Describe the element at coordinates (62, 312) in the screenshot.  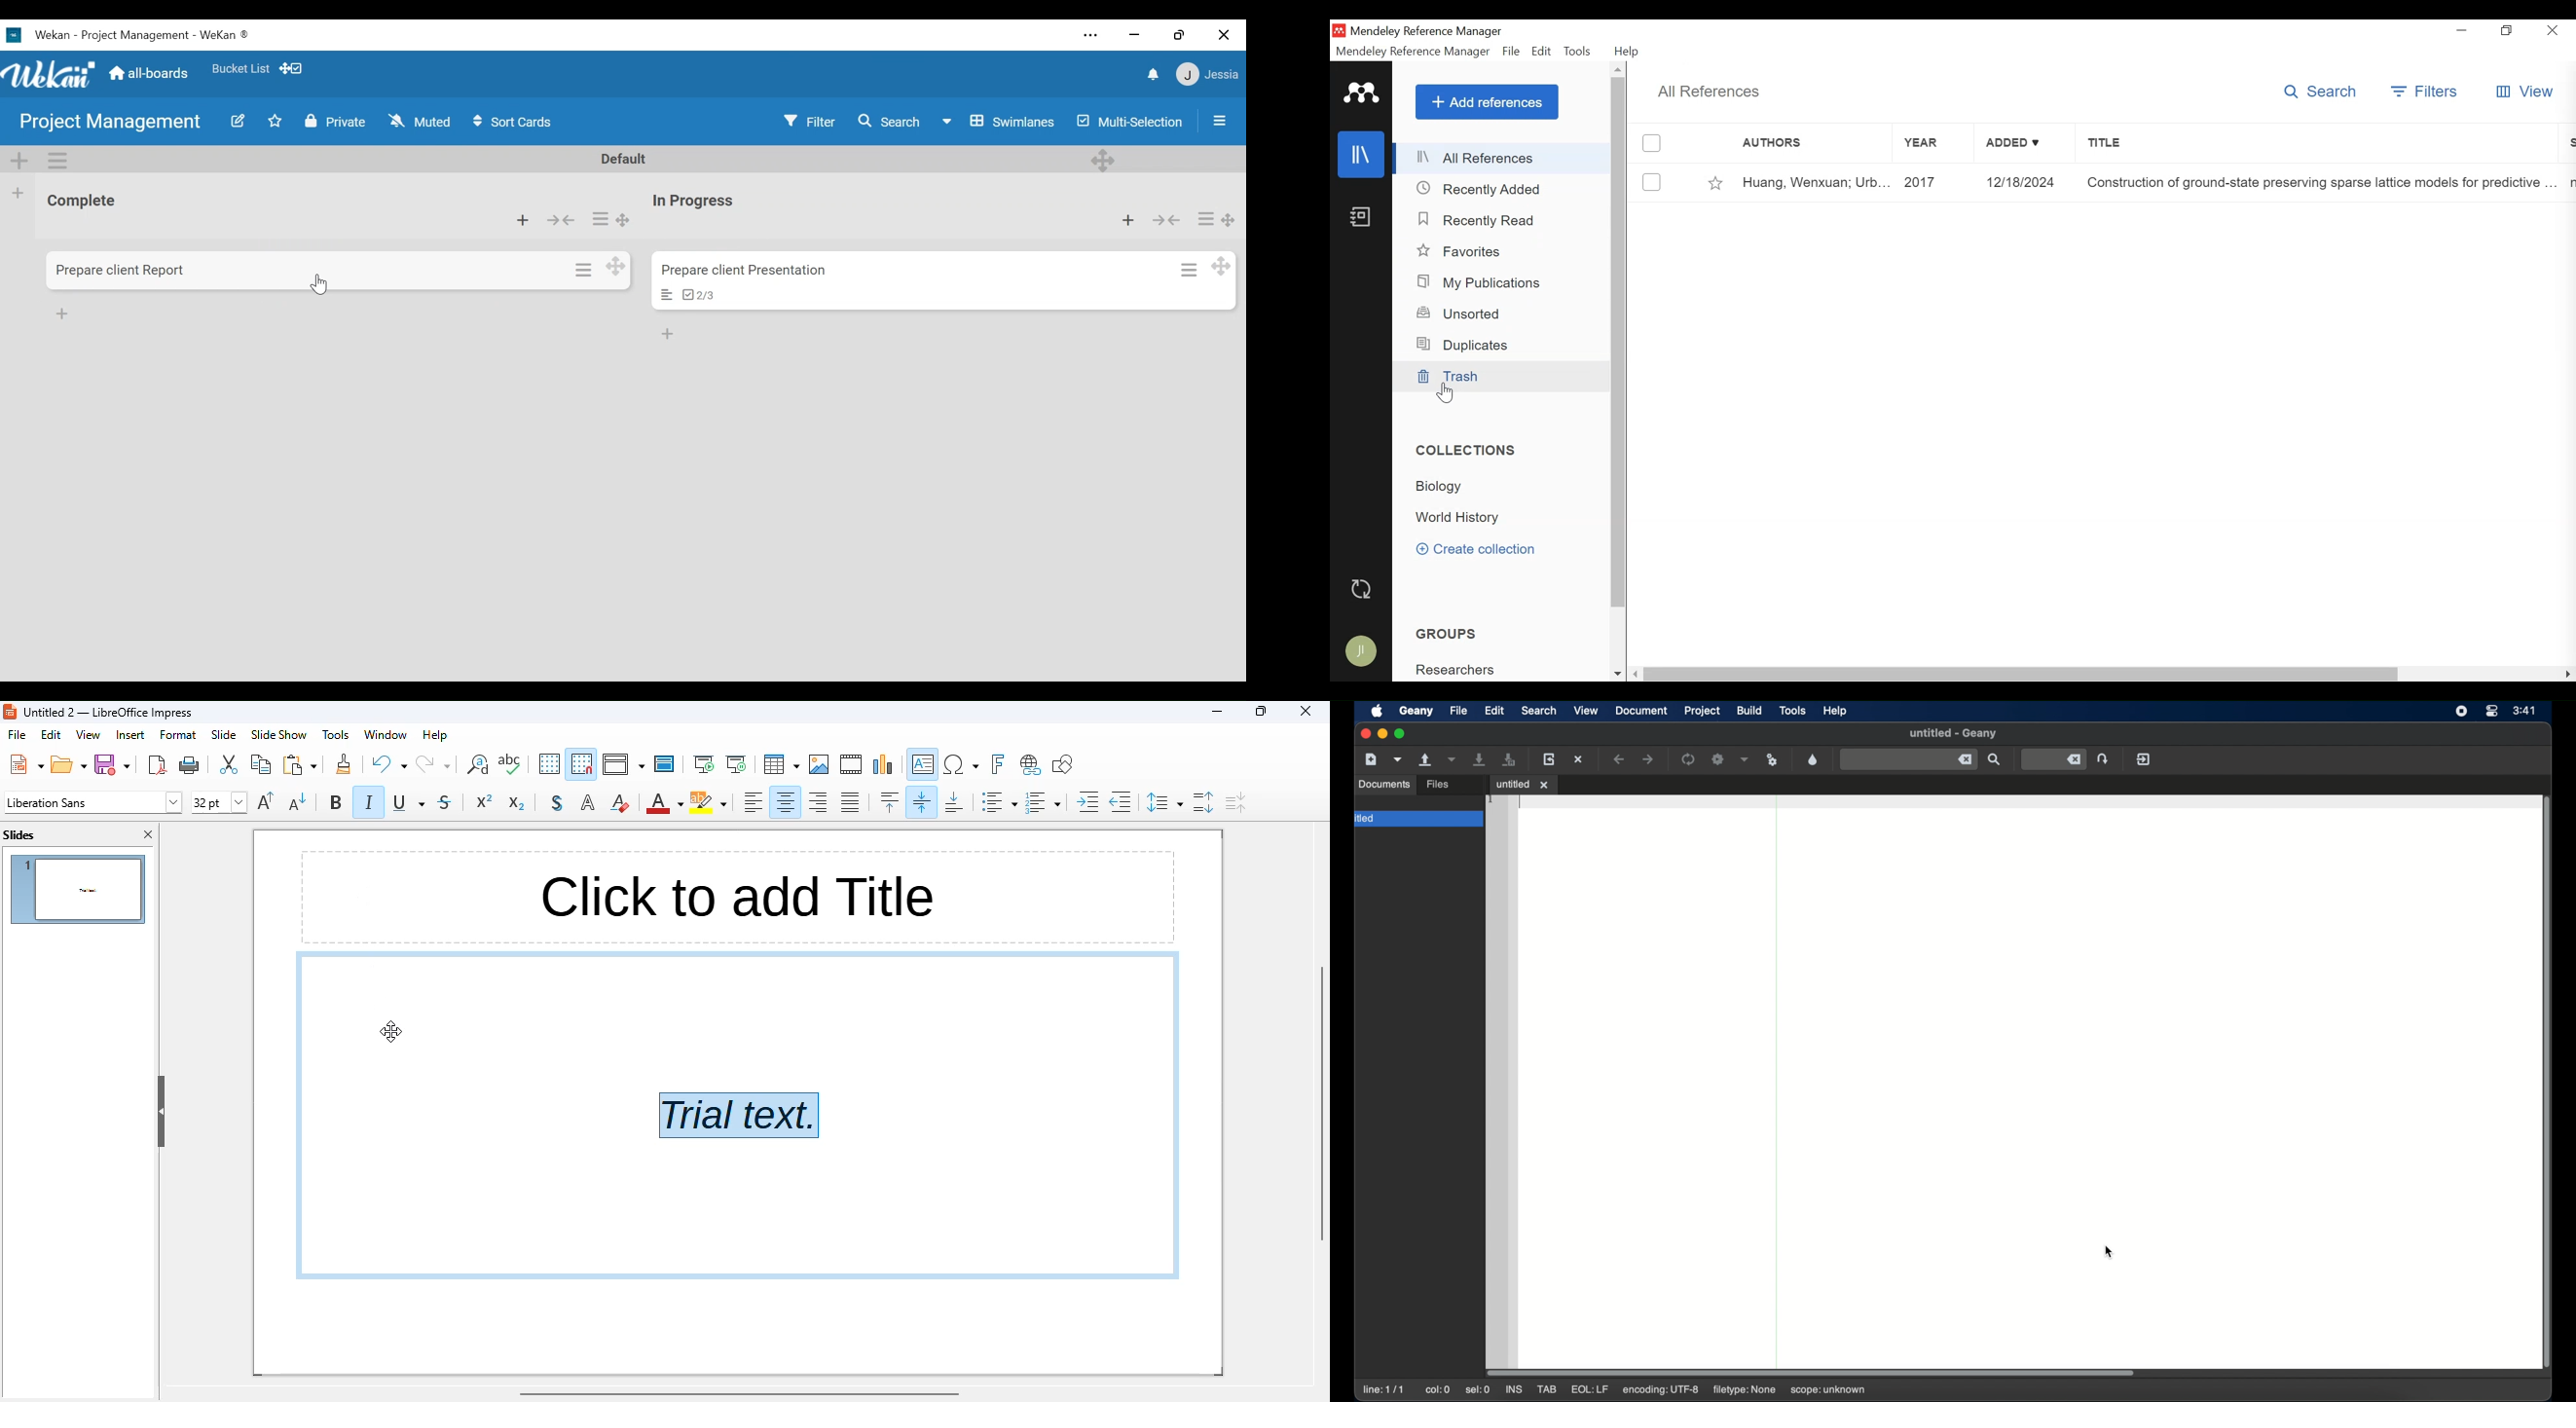
I see `Add Card at the bottom of the list` at that location.